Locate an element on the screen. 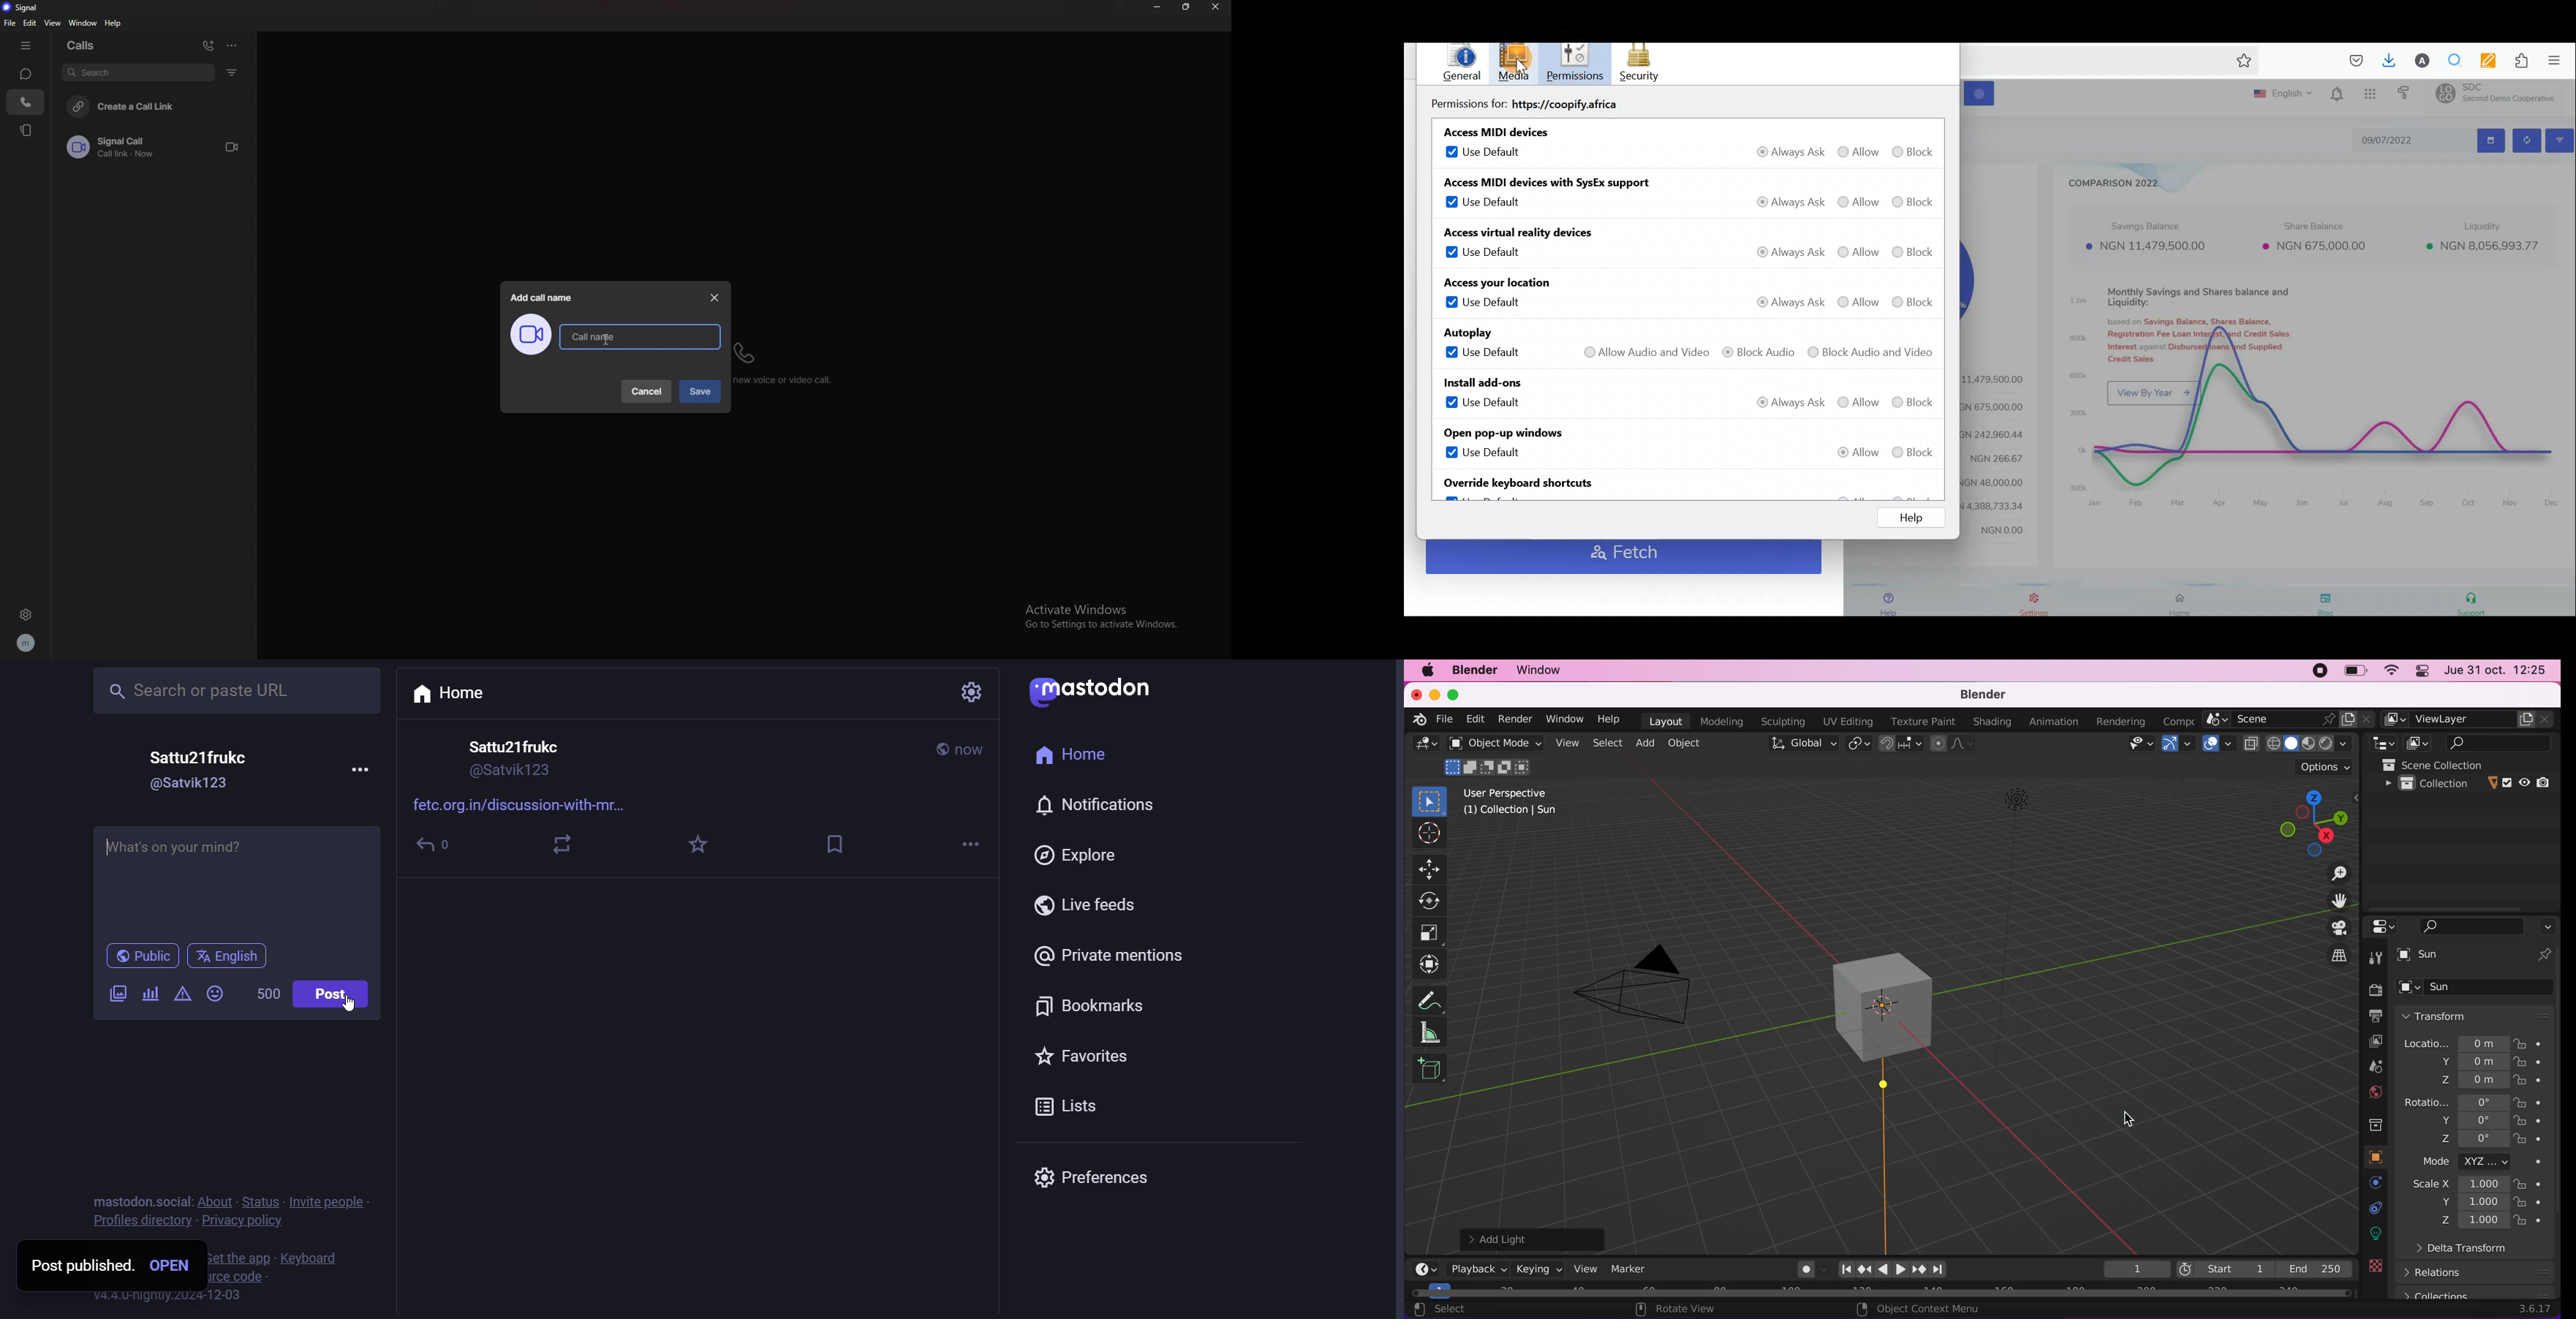  reply is located at coordinates (437, 846).